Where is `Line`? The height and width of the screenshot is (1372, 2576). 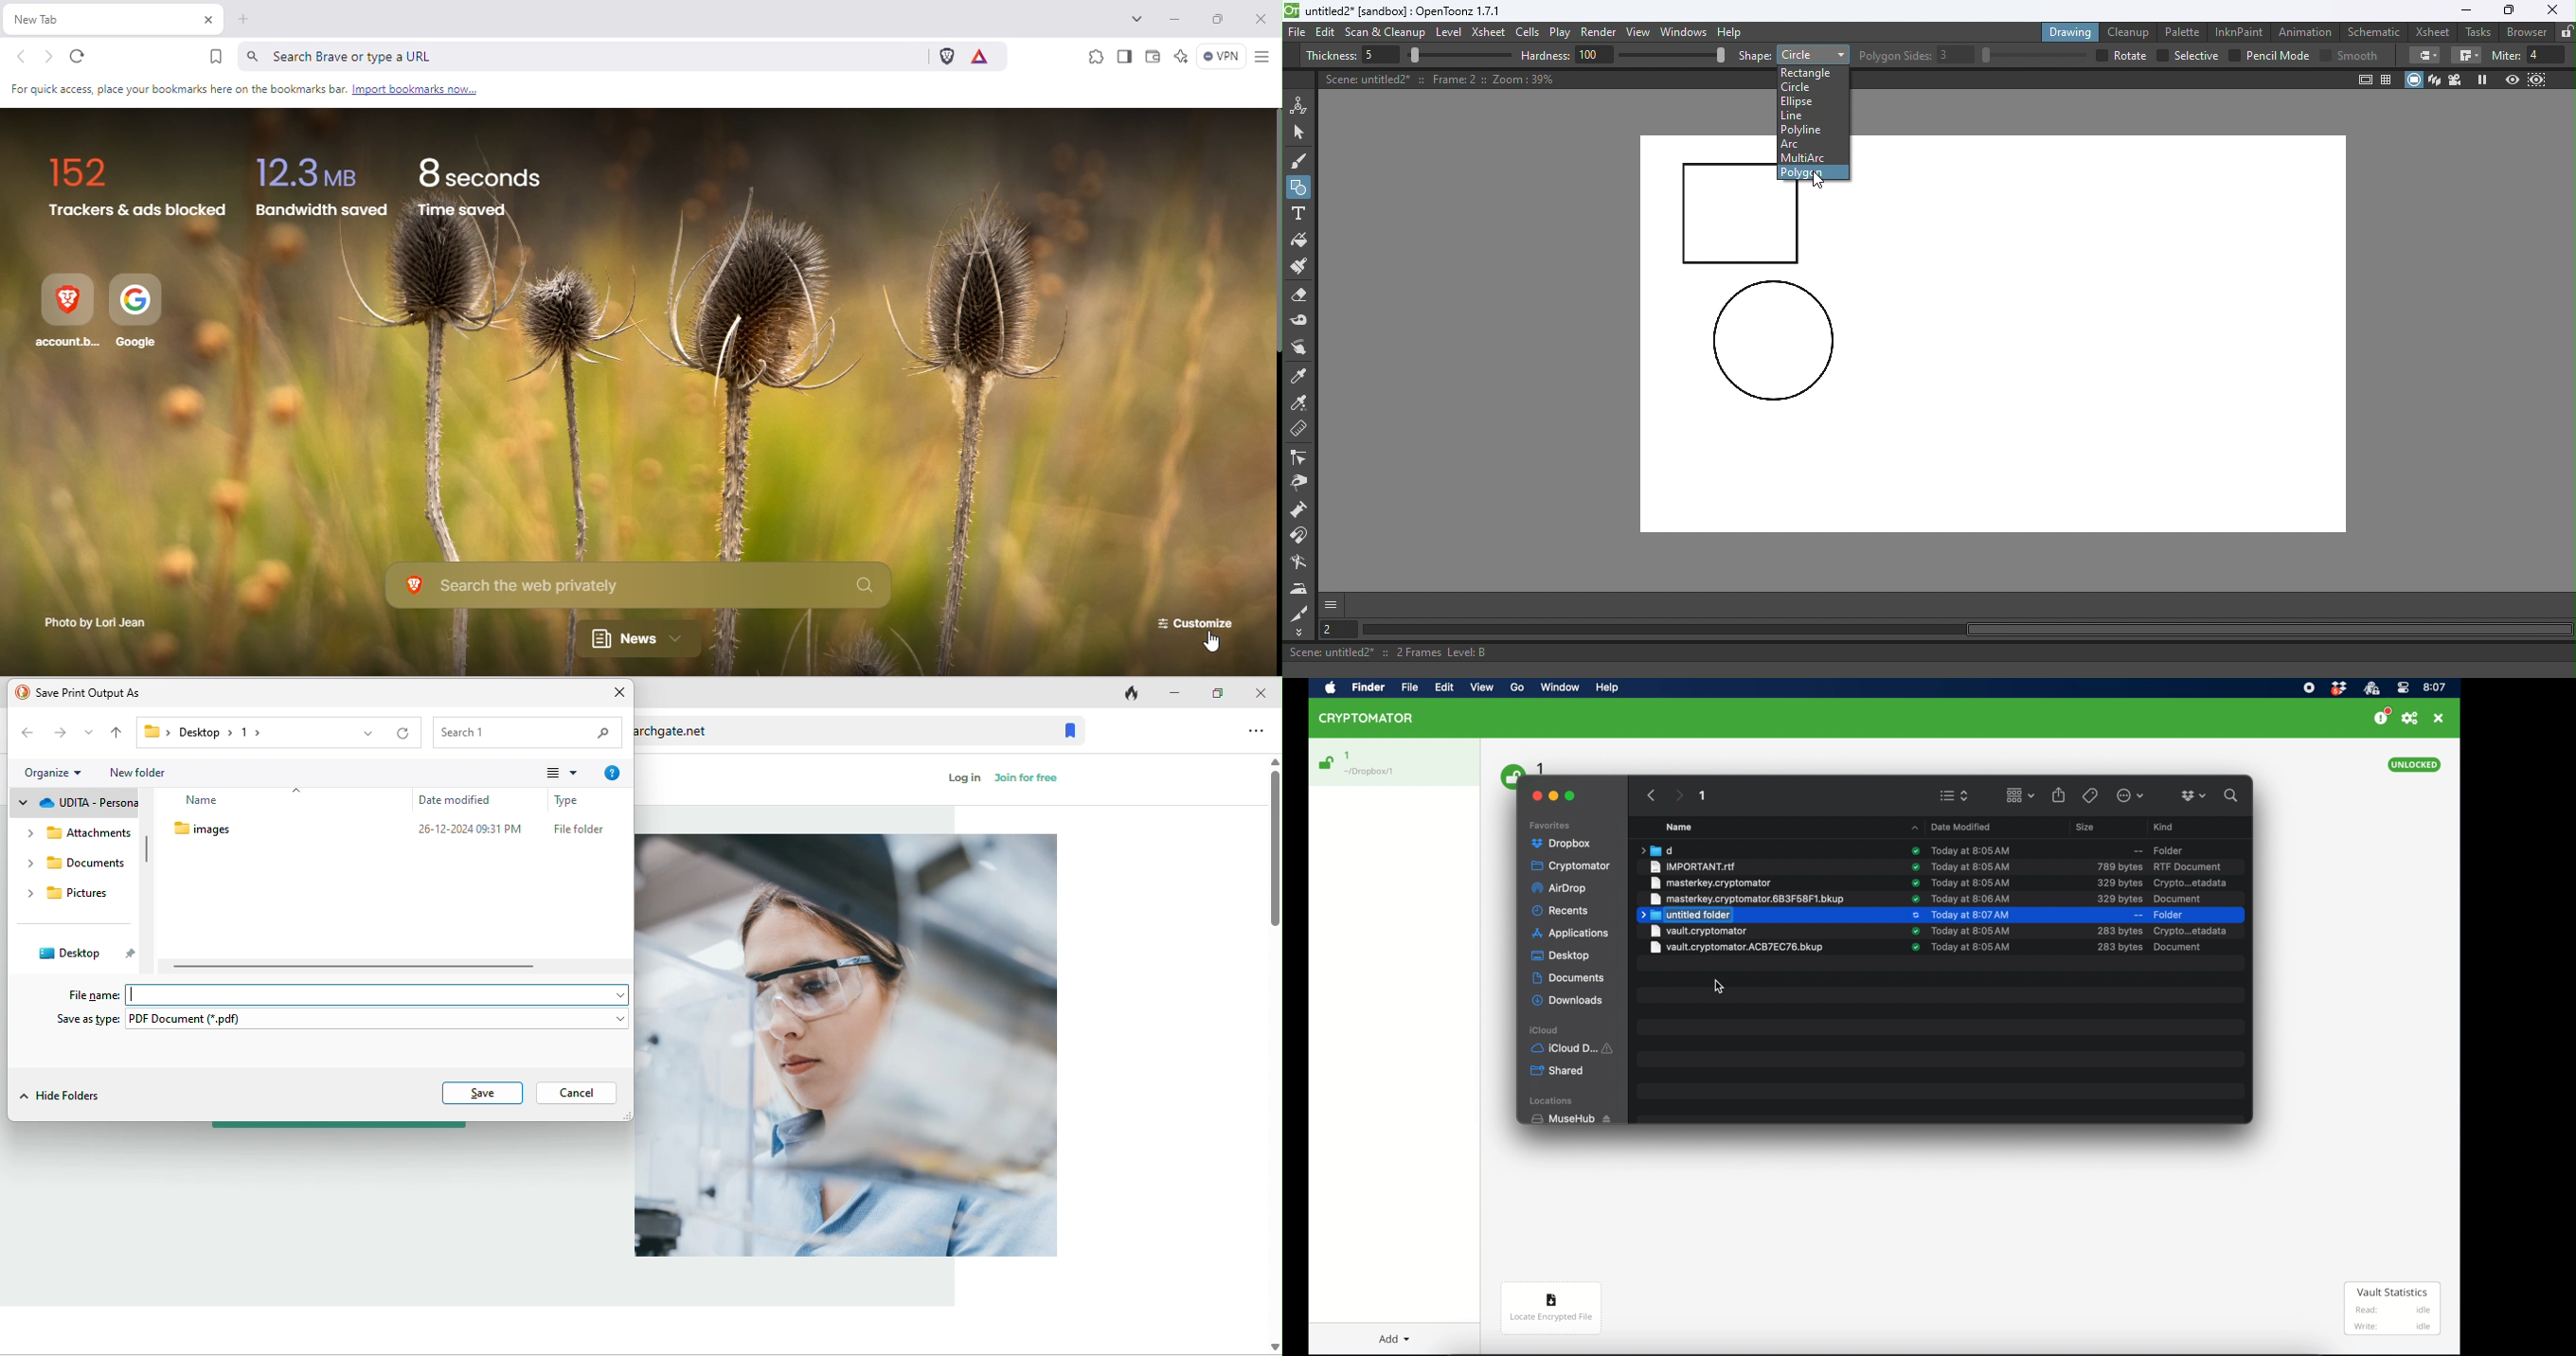 Line is located at coordinates (1795, 116).